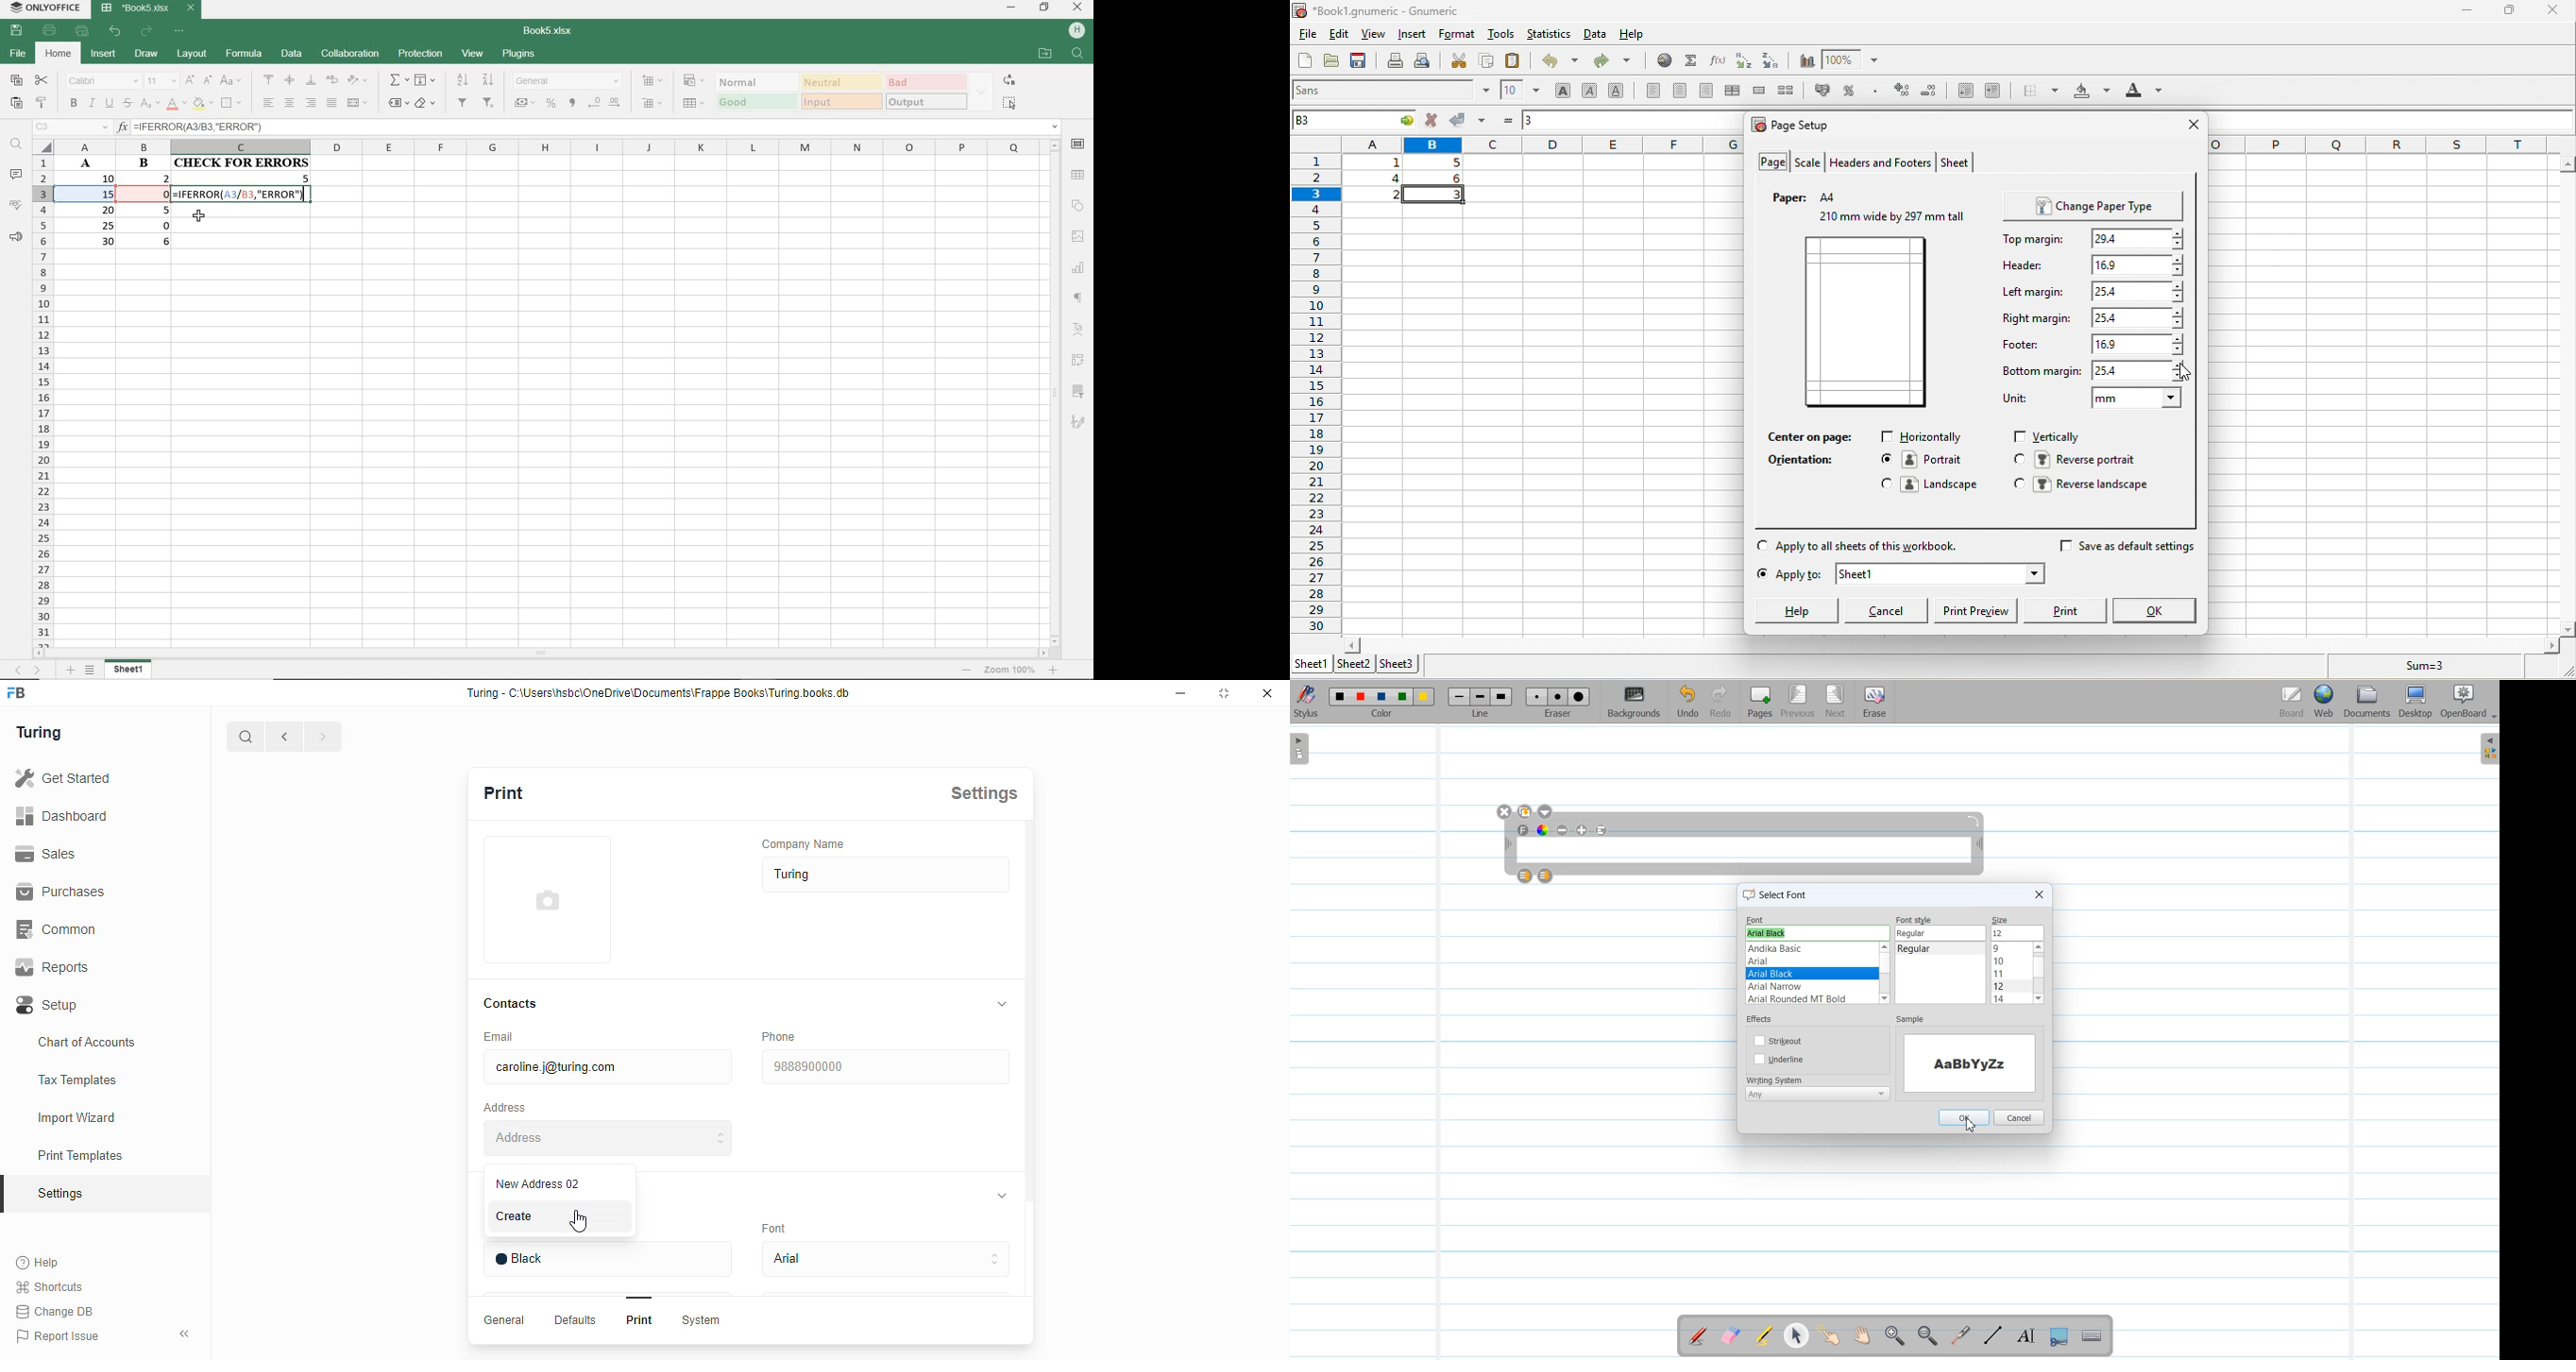 This screenshot has width=2576, height=1372. What do you see at coordinates (1267, 693) in the screenshot?
I see `close` at bounding box center [1267, 693].